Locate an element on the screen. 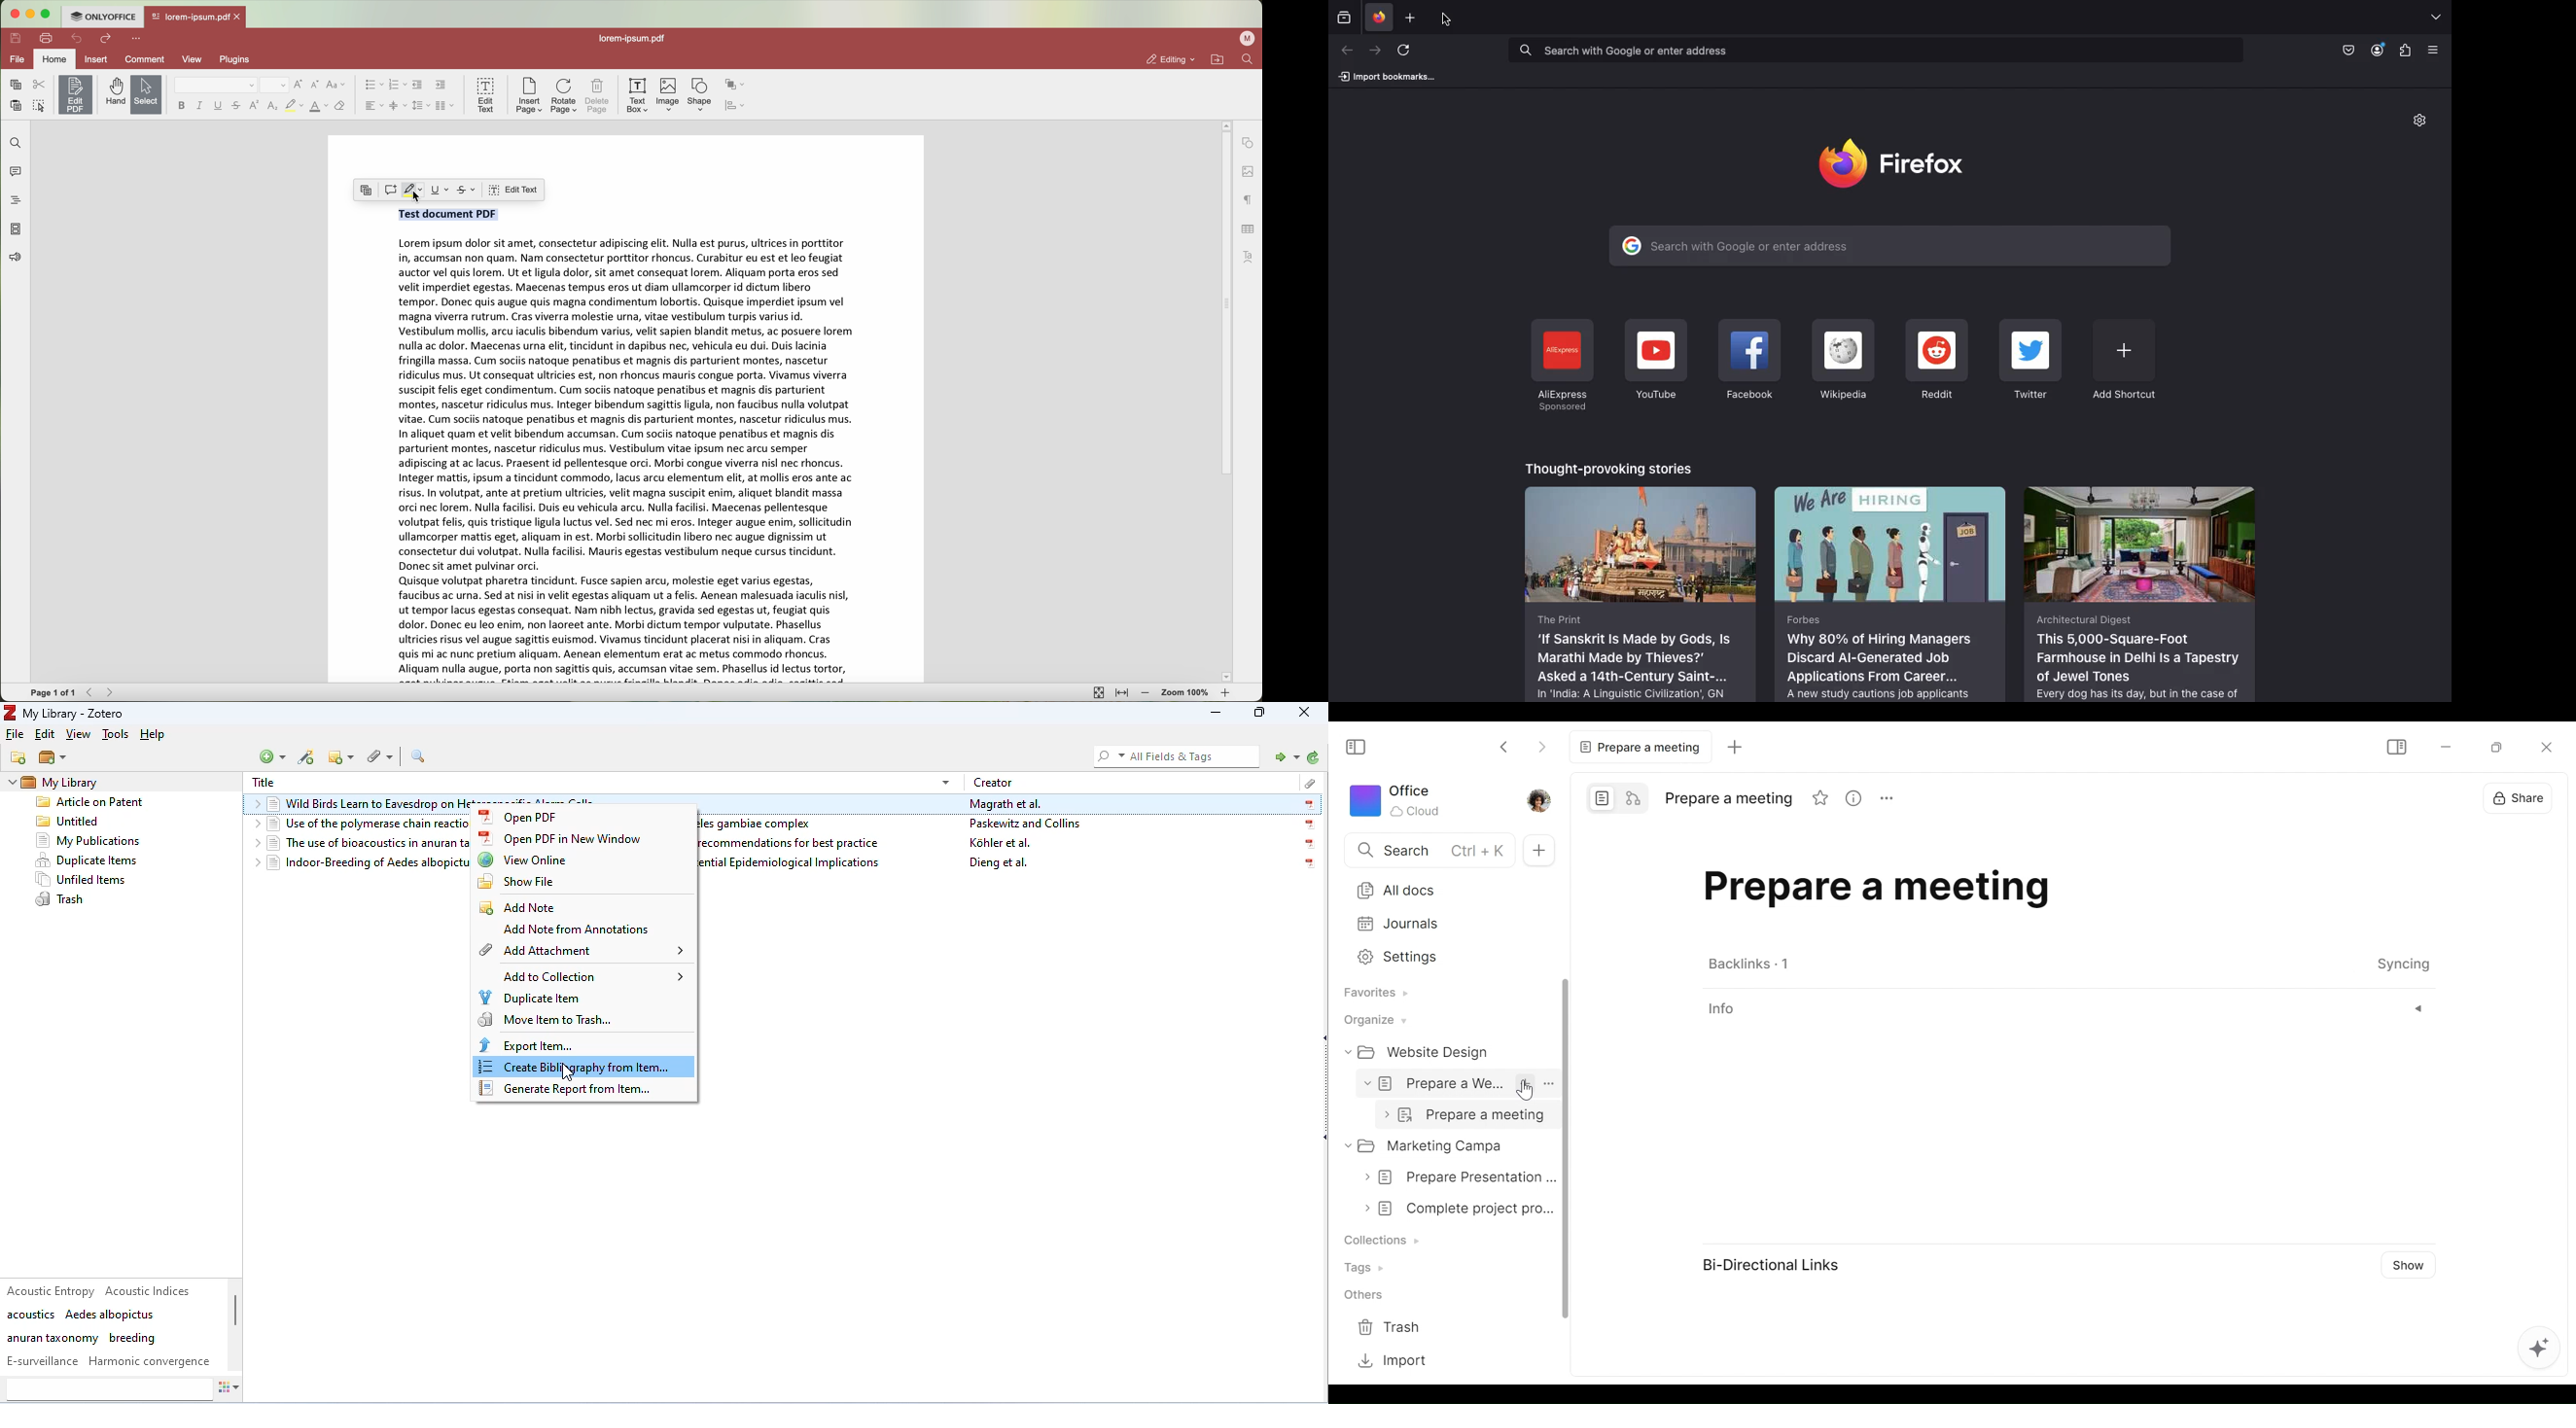 This screenshot has width=2576, height=1428. Backlink is located at coordinates (1752, 963).